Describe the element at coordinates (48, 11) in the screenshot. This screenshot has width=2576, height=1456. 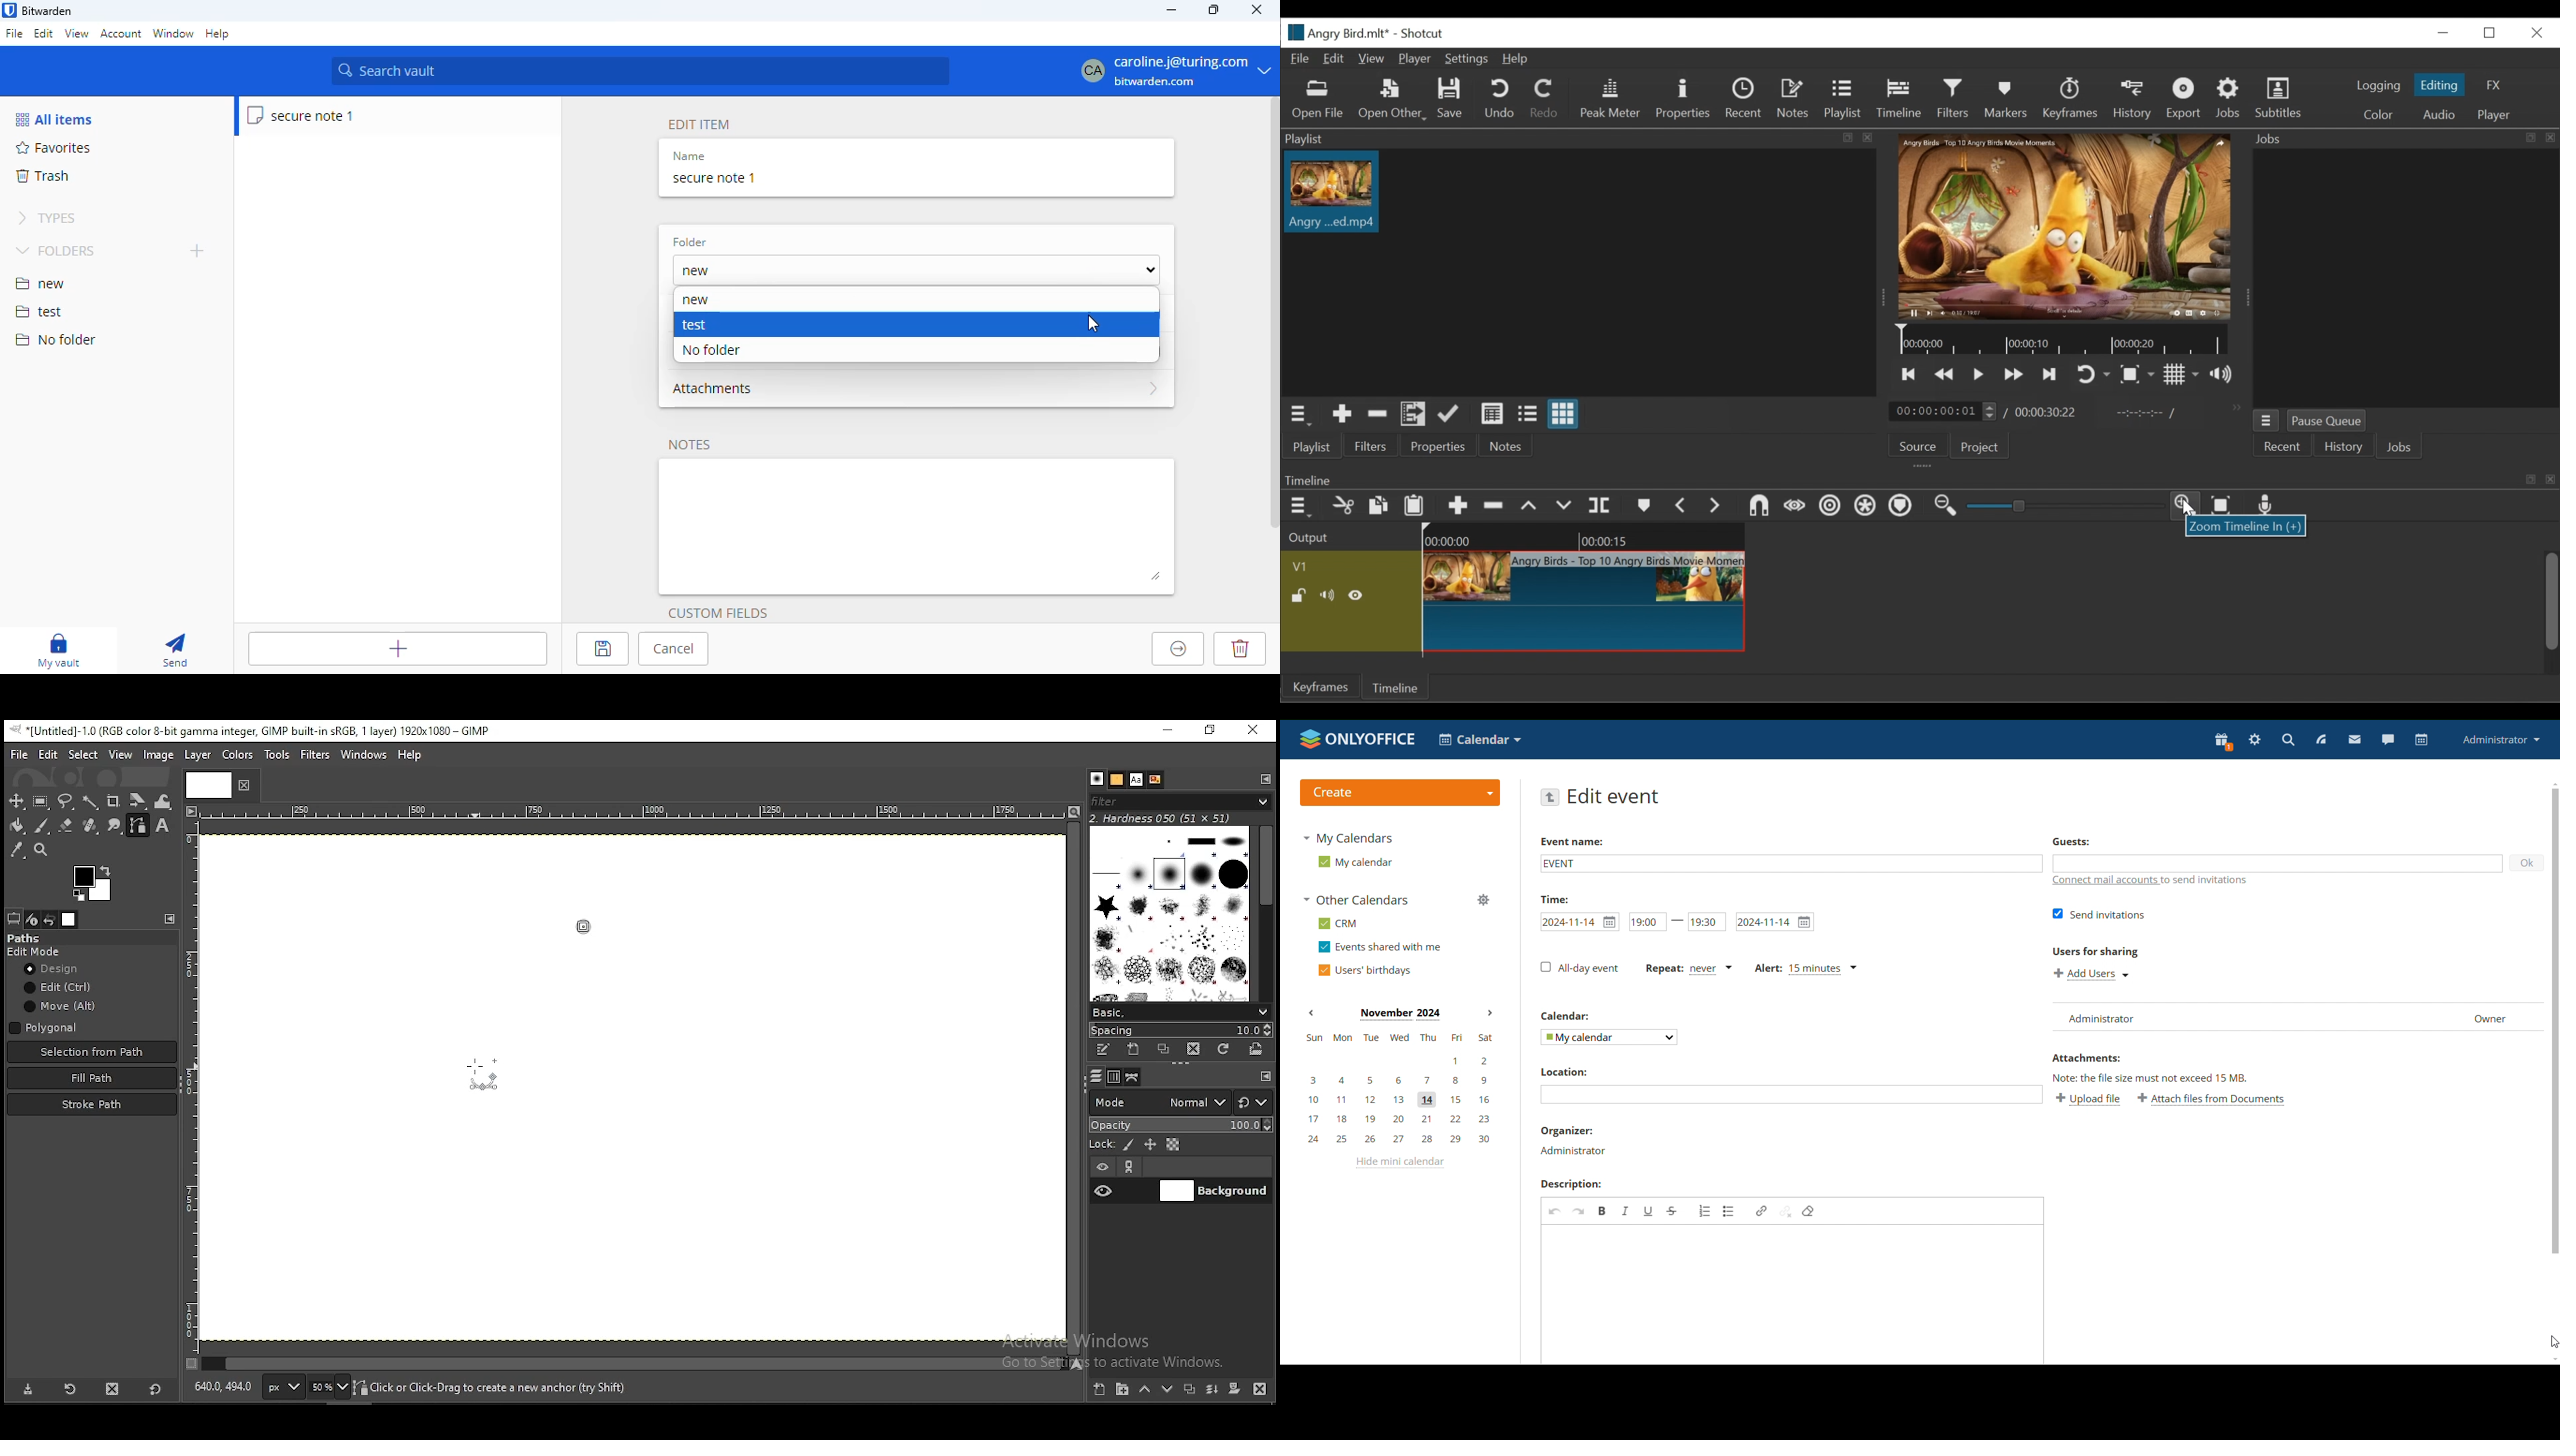
I see `bitwarden` at that location.